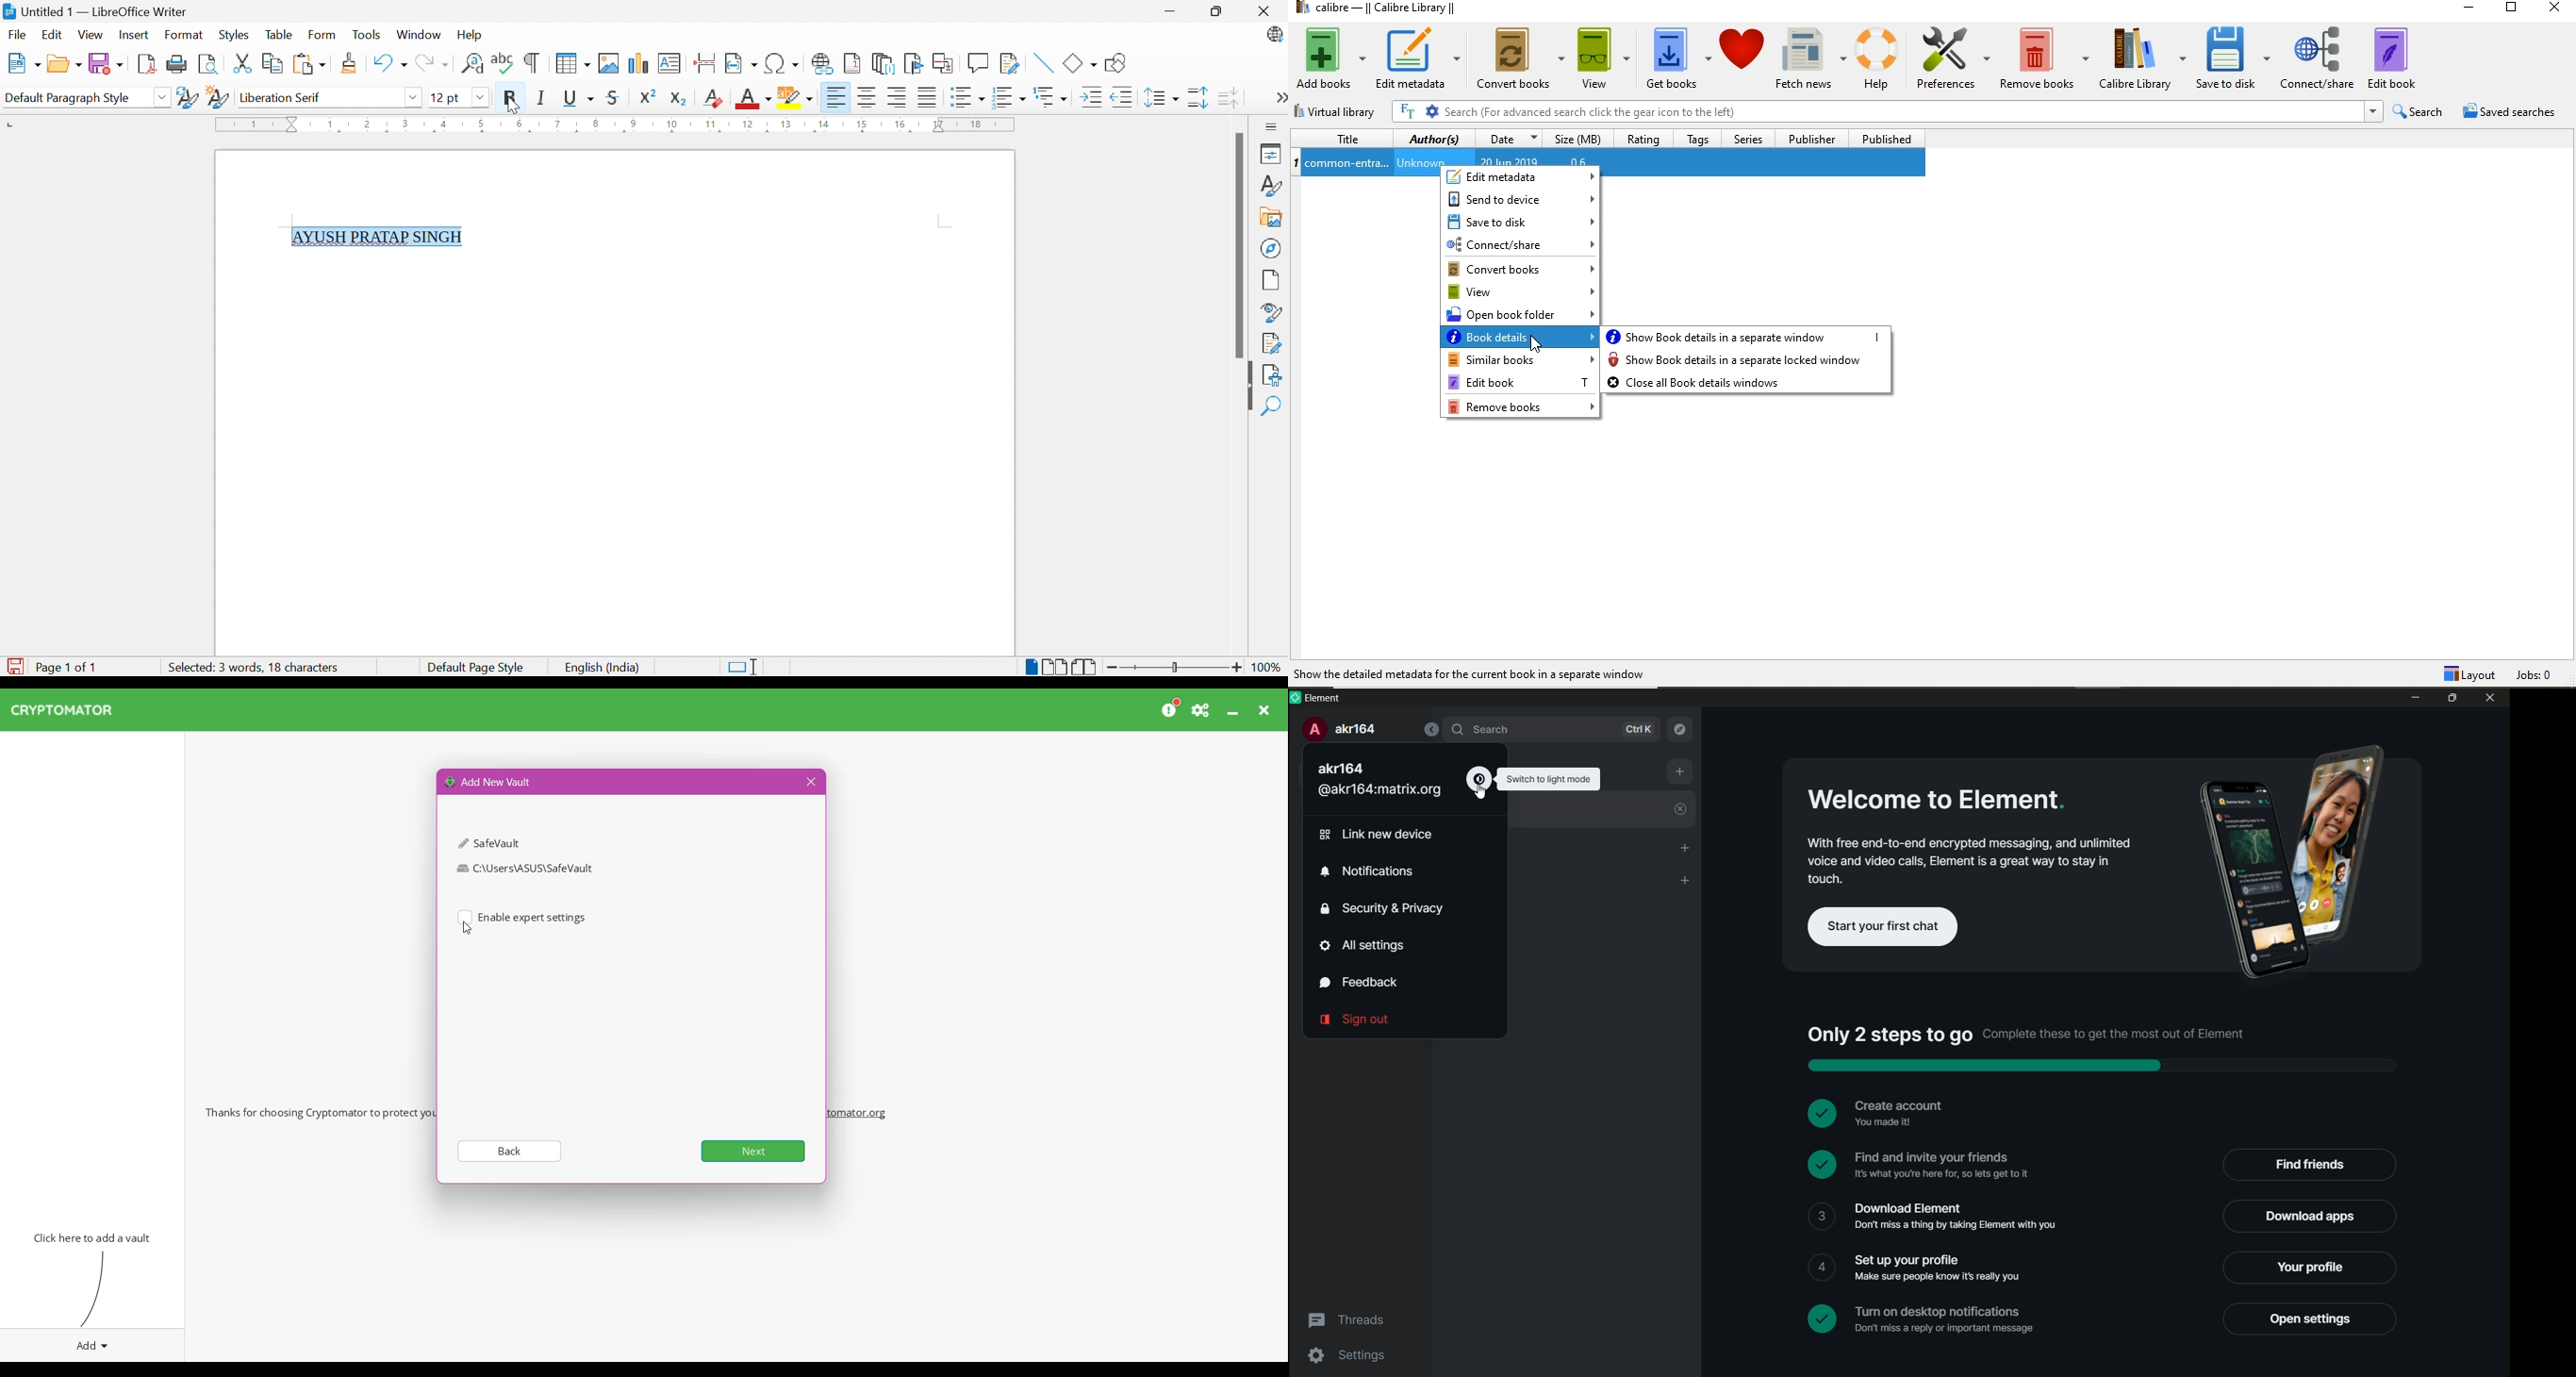 Image resolution: width=2576 pixels, height=1400 pixels. What do you see at coordinates (219, 97) in the screenshot?
I see `New Style From Selection` at bounding box center [219, 97].